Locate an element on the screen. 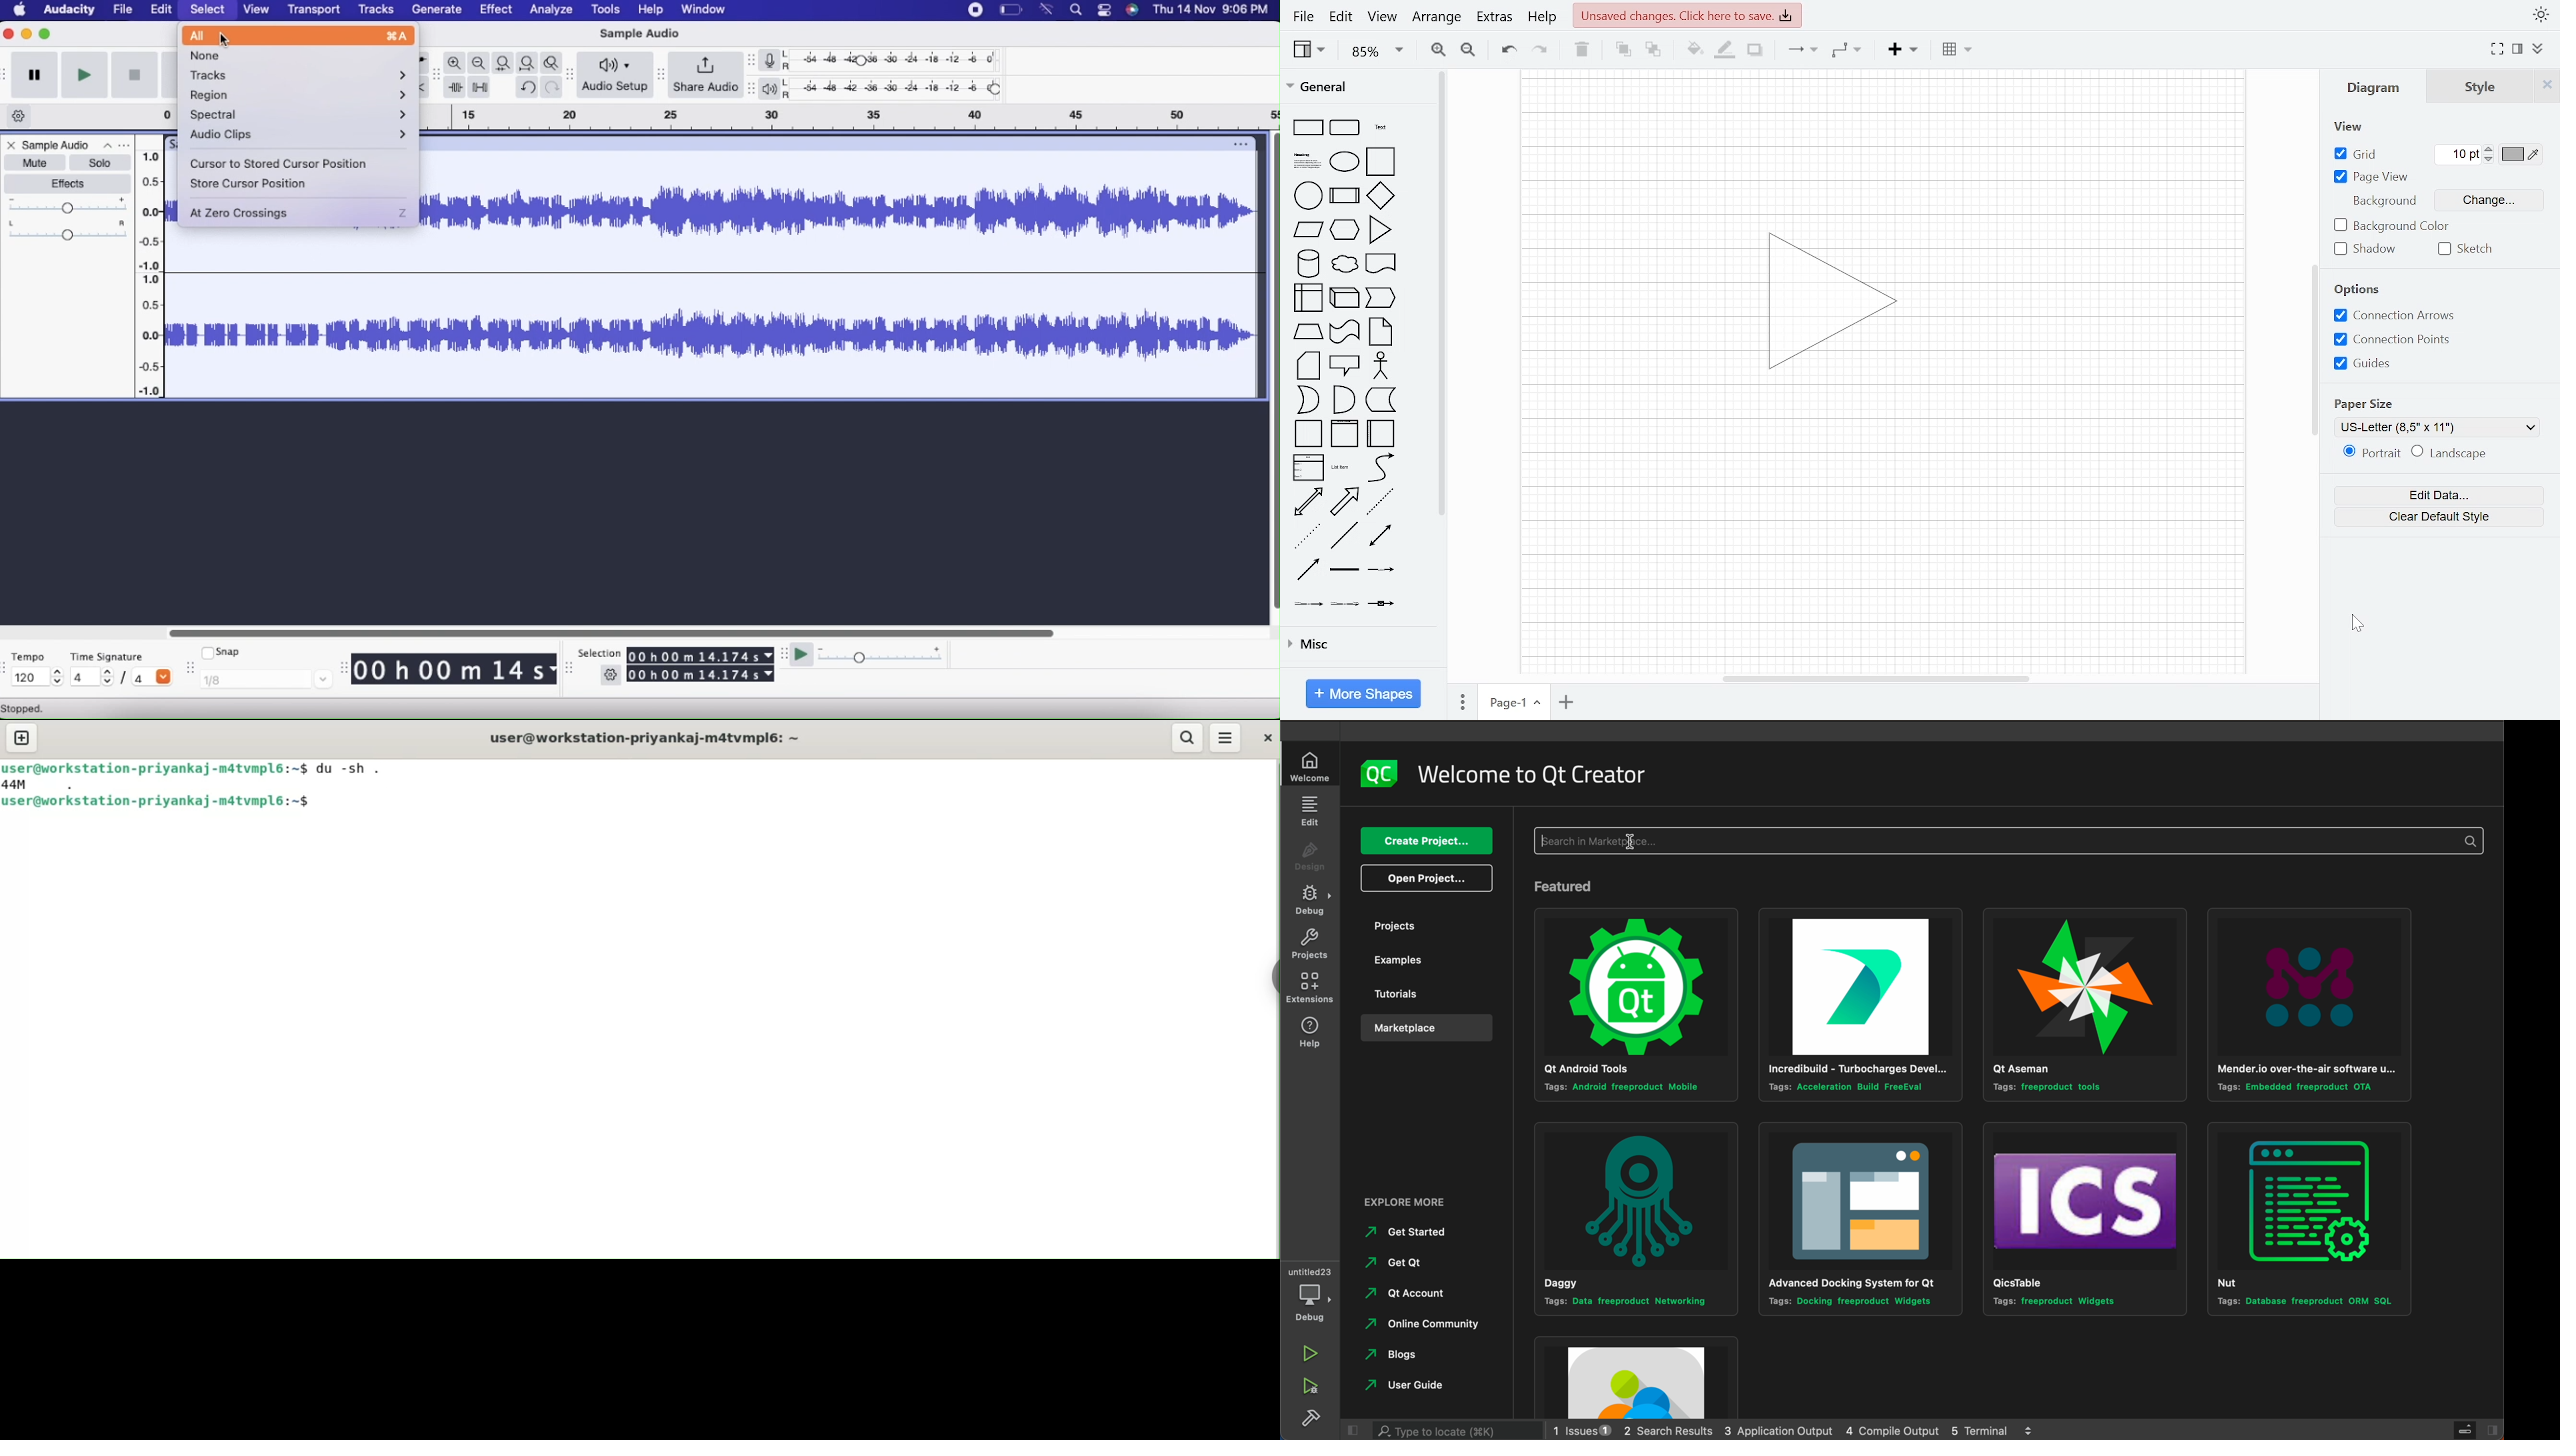 The height and width of the screenshot is (1456, 2576). Search  is located at coordinates (1079, 11).